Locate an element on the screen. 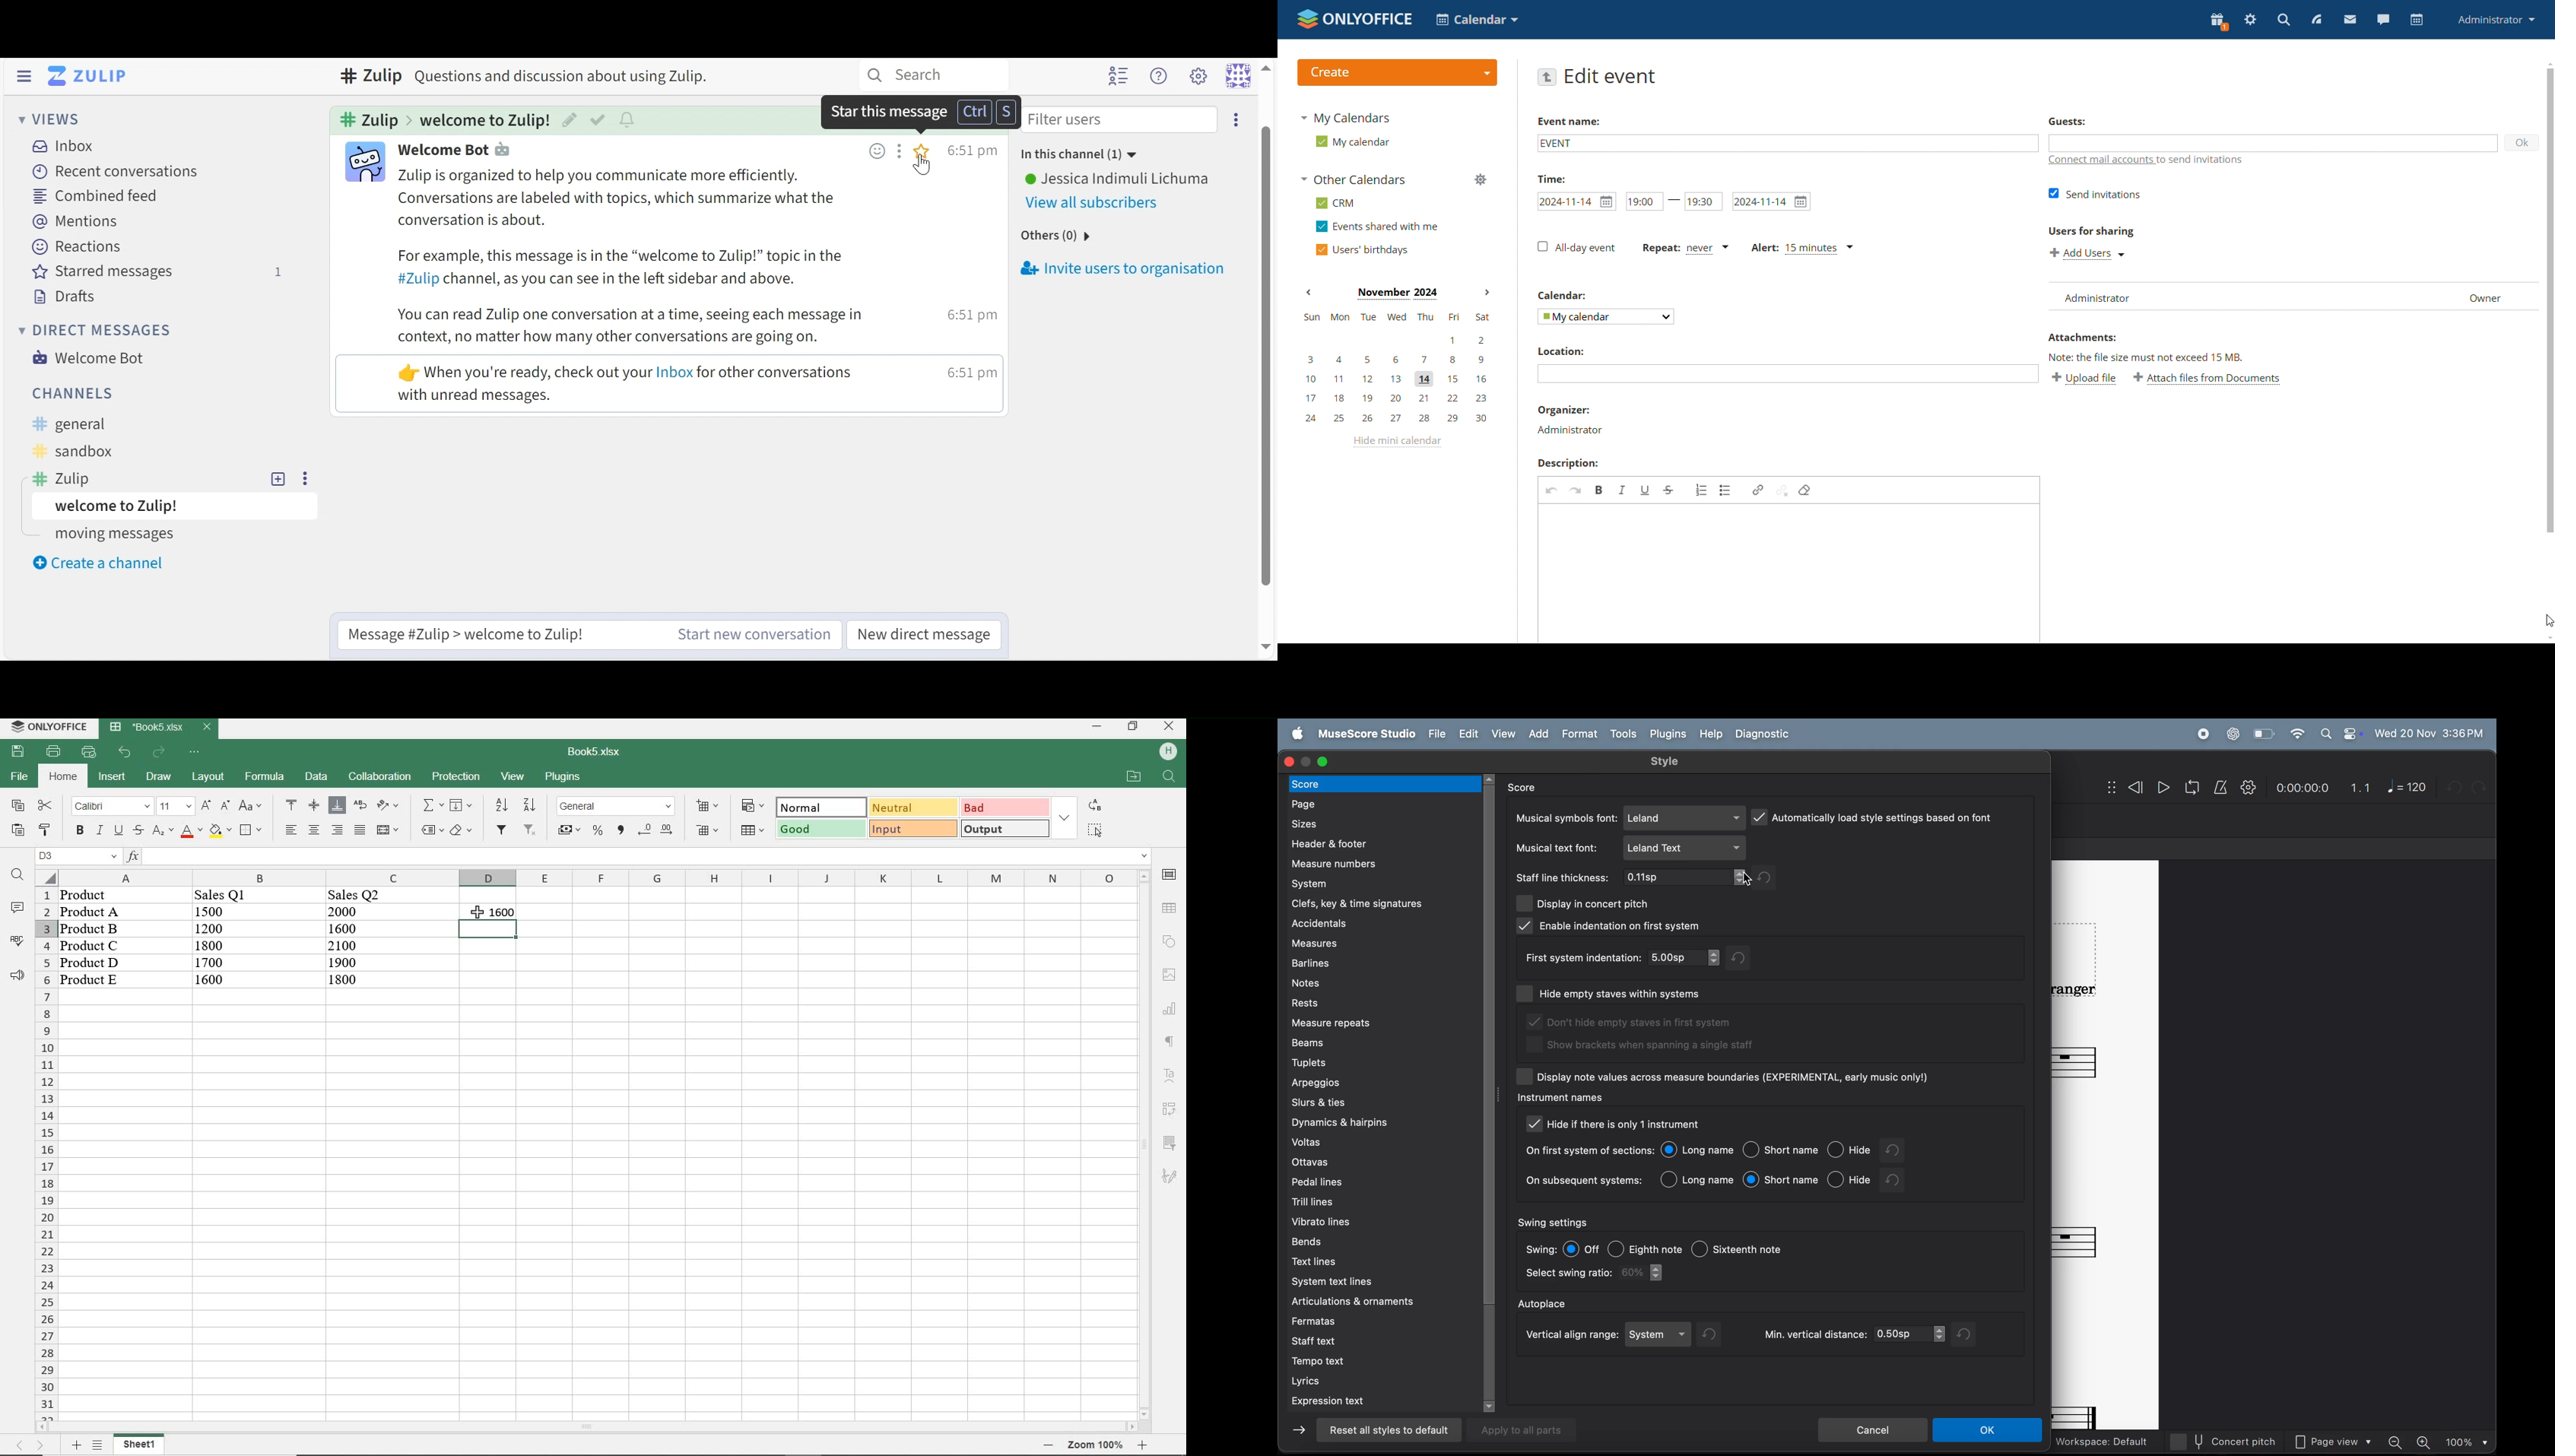 This screenshot has height=1456, width=2576. hide empty staveswith system is located at coordinates (1636, 992).